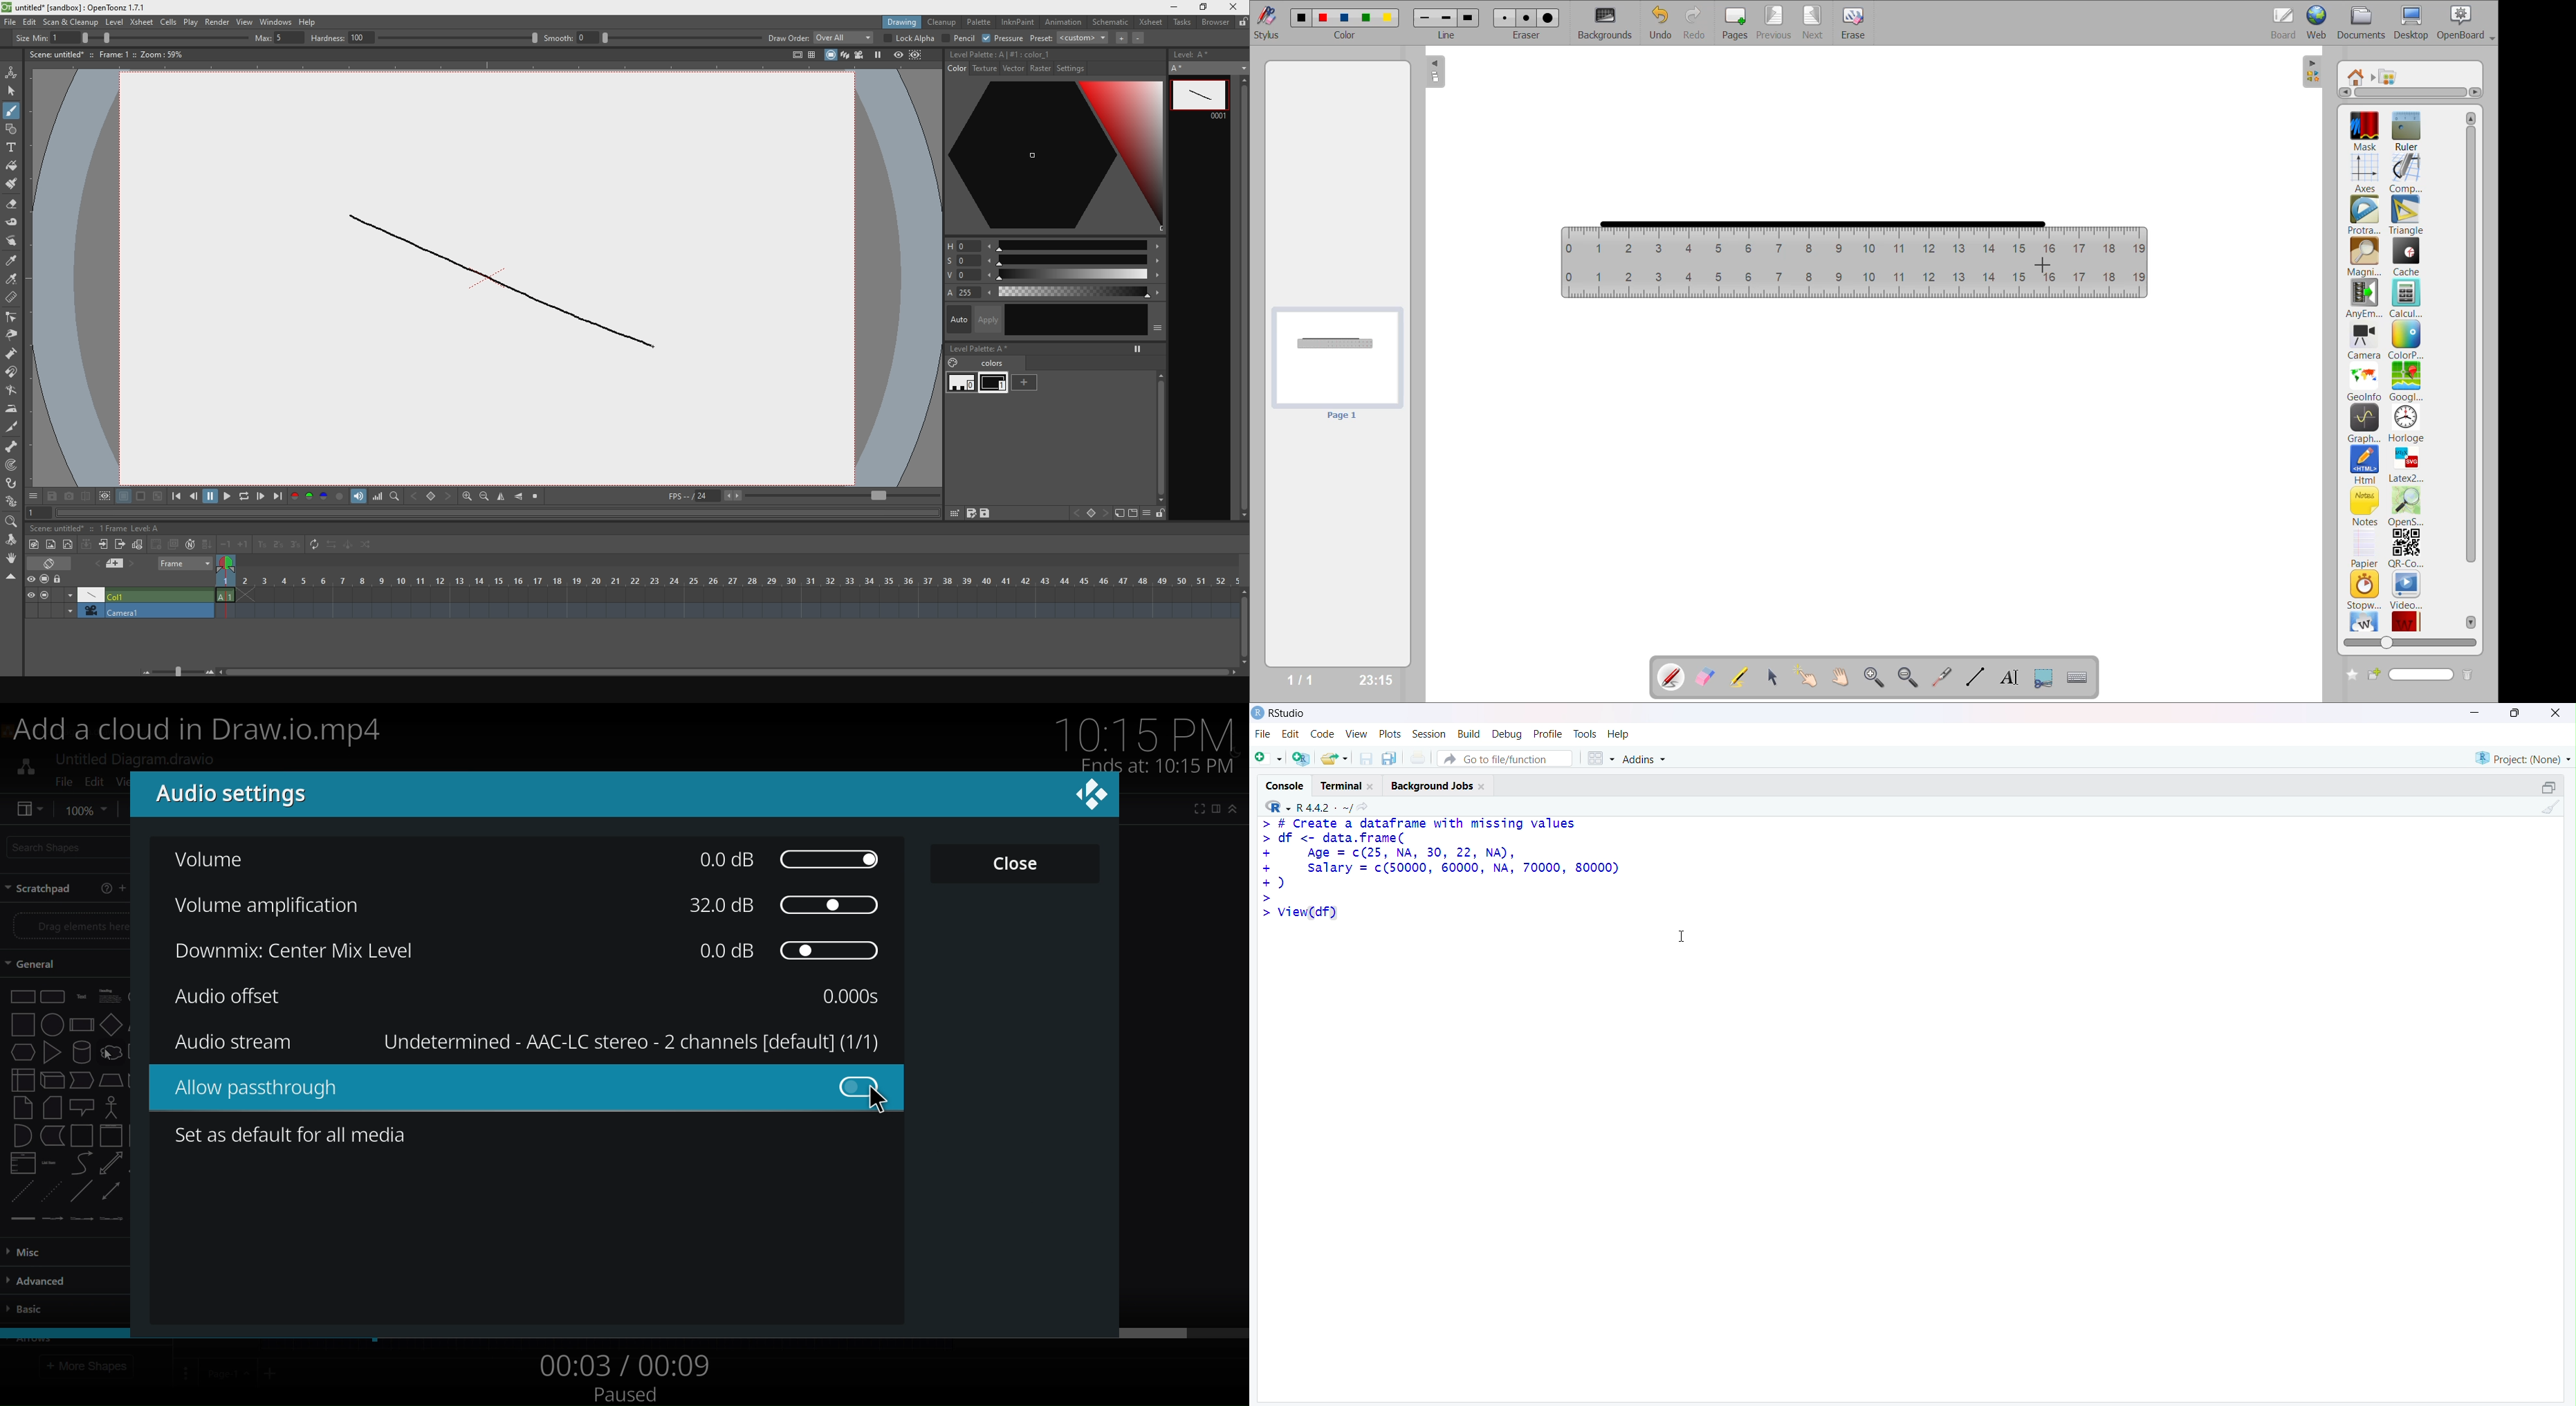  What do you see at coordinates (1503, 756) in the screenshot?
I see `` at bounding box center [1503, 756].